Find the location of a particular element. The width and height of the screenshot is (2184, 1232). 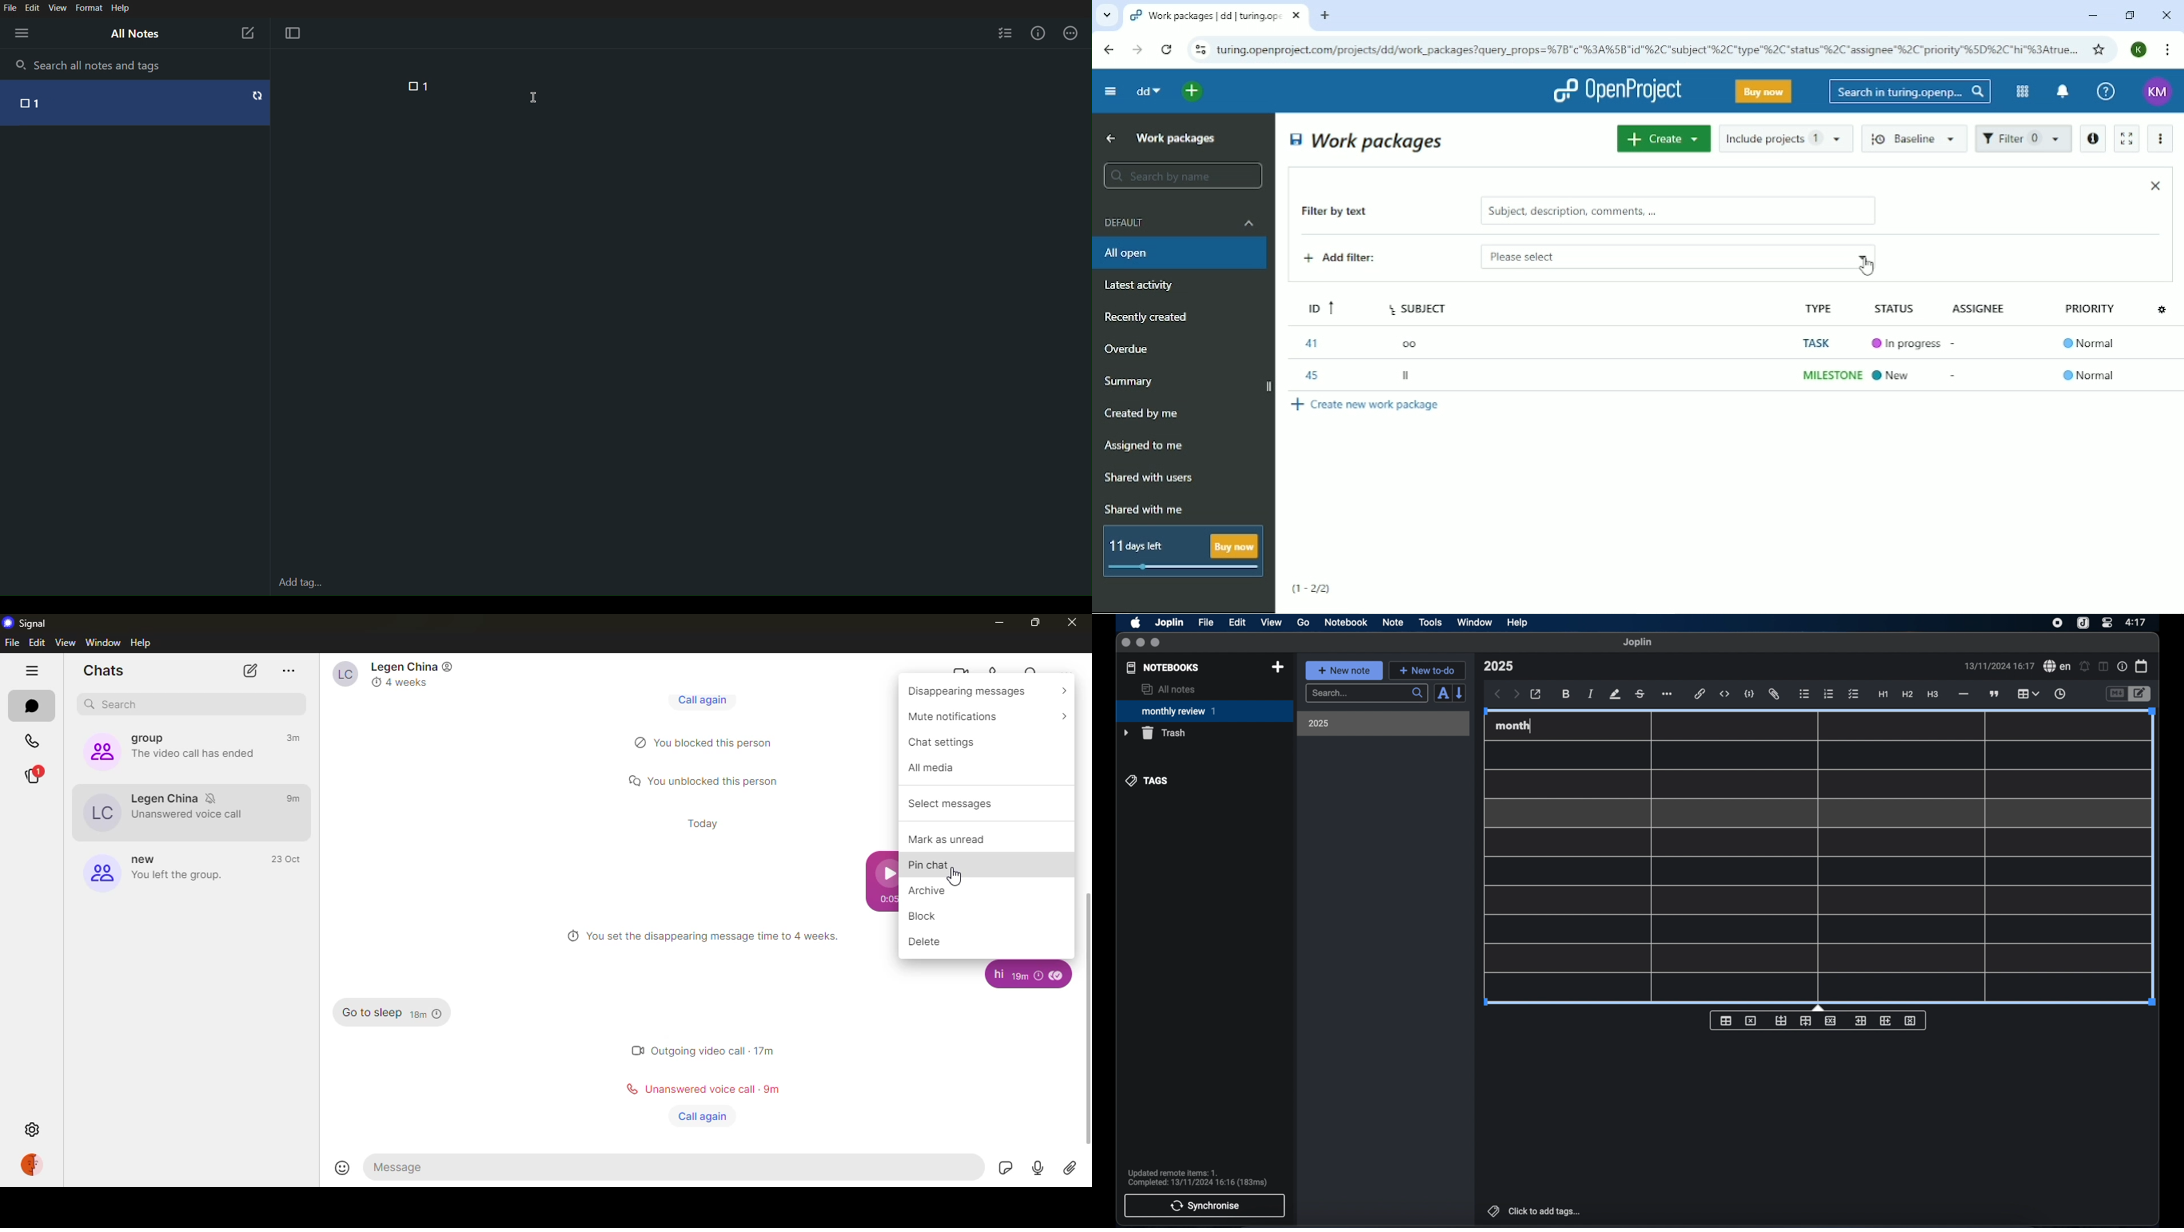

Cursor is located at coordinates (535, 97).